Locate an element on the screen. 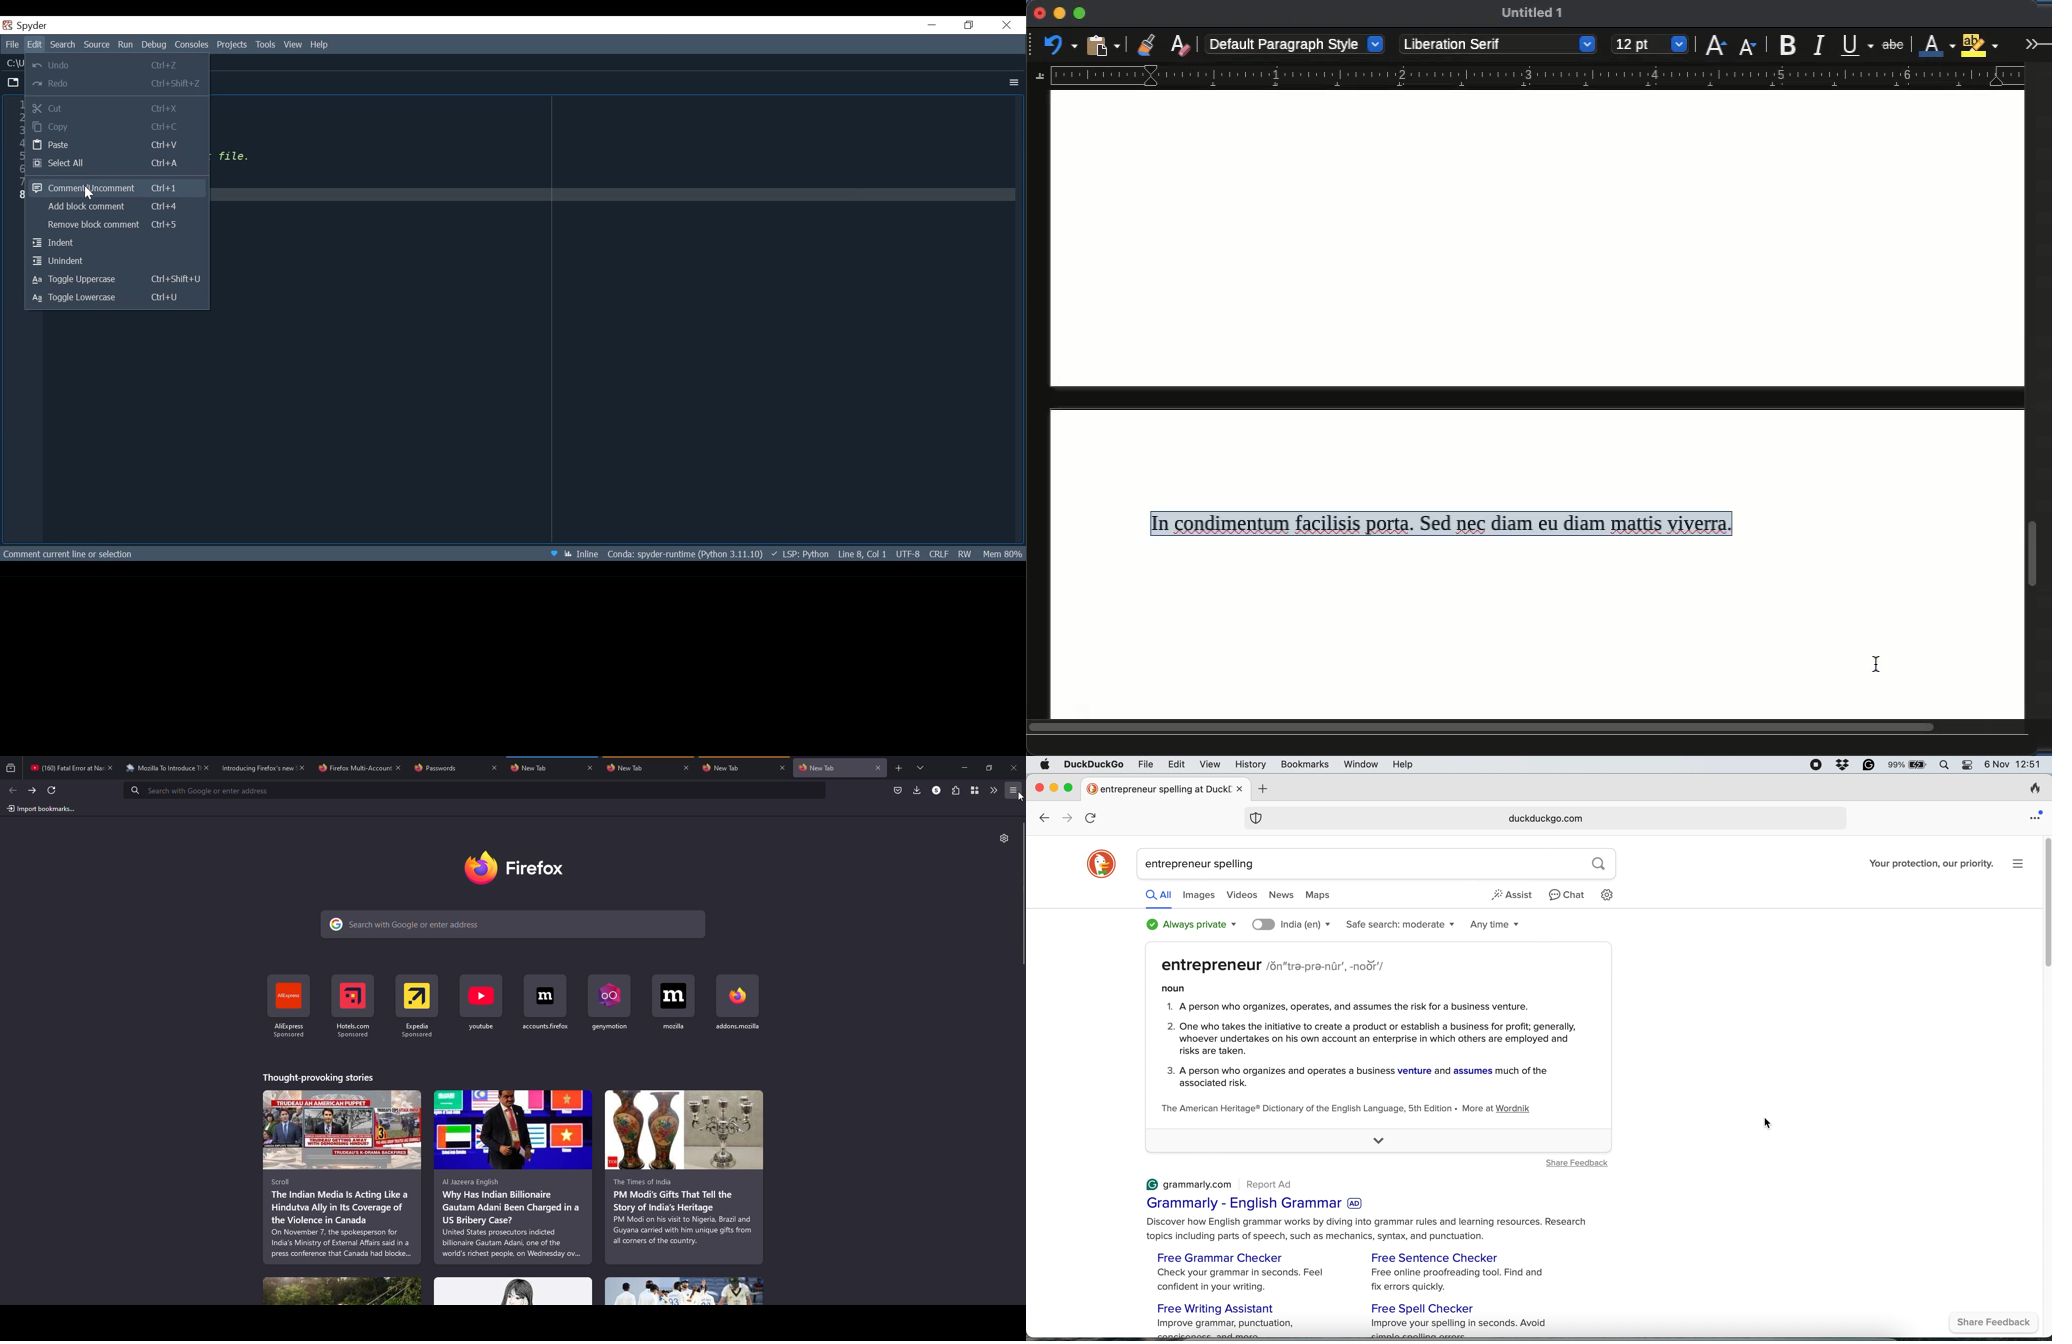 This screenshot has width=2072, height=1344. Console is located at coordinates (191, 46).